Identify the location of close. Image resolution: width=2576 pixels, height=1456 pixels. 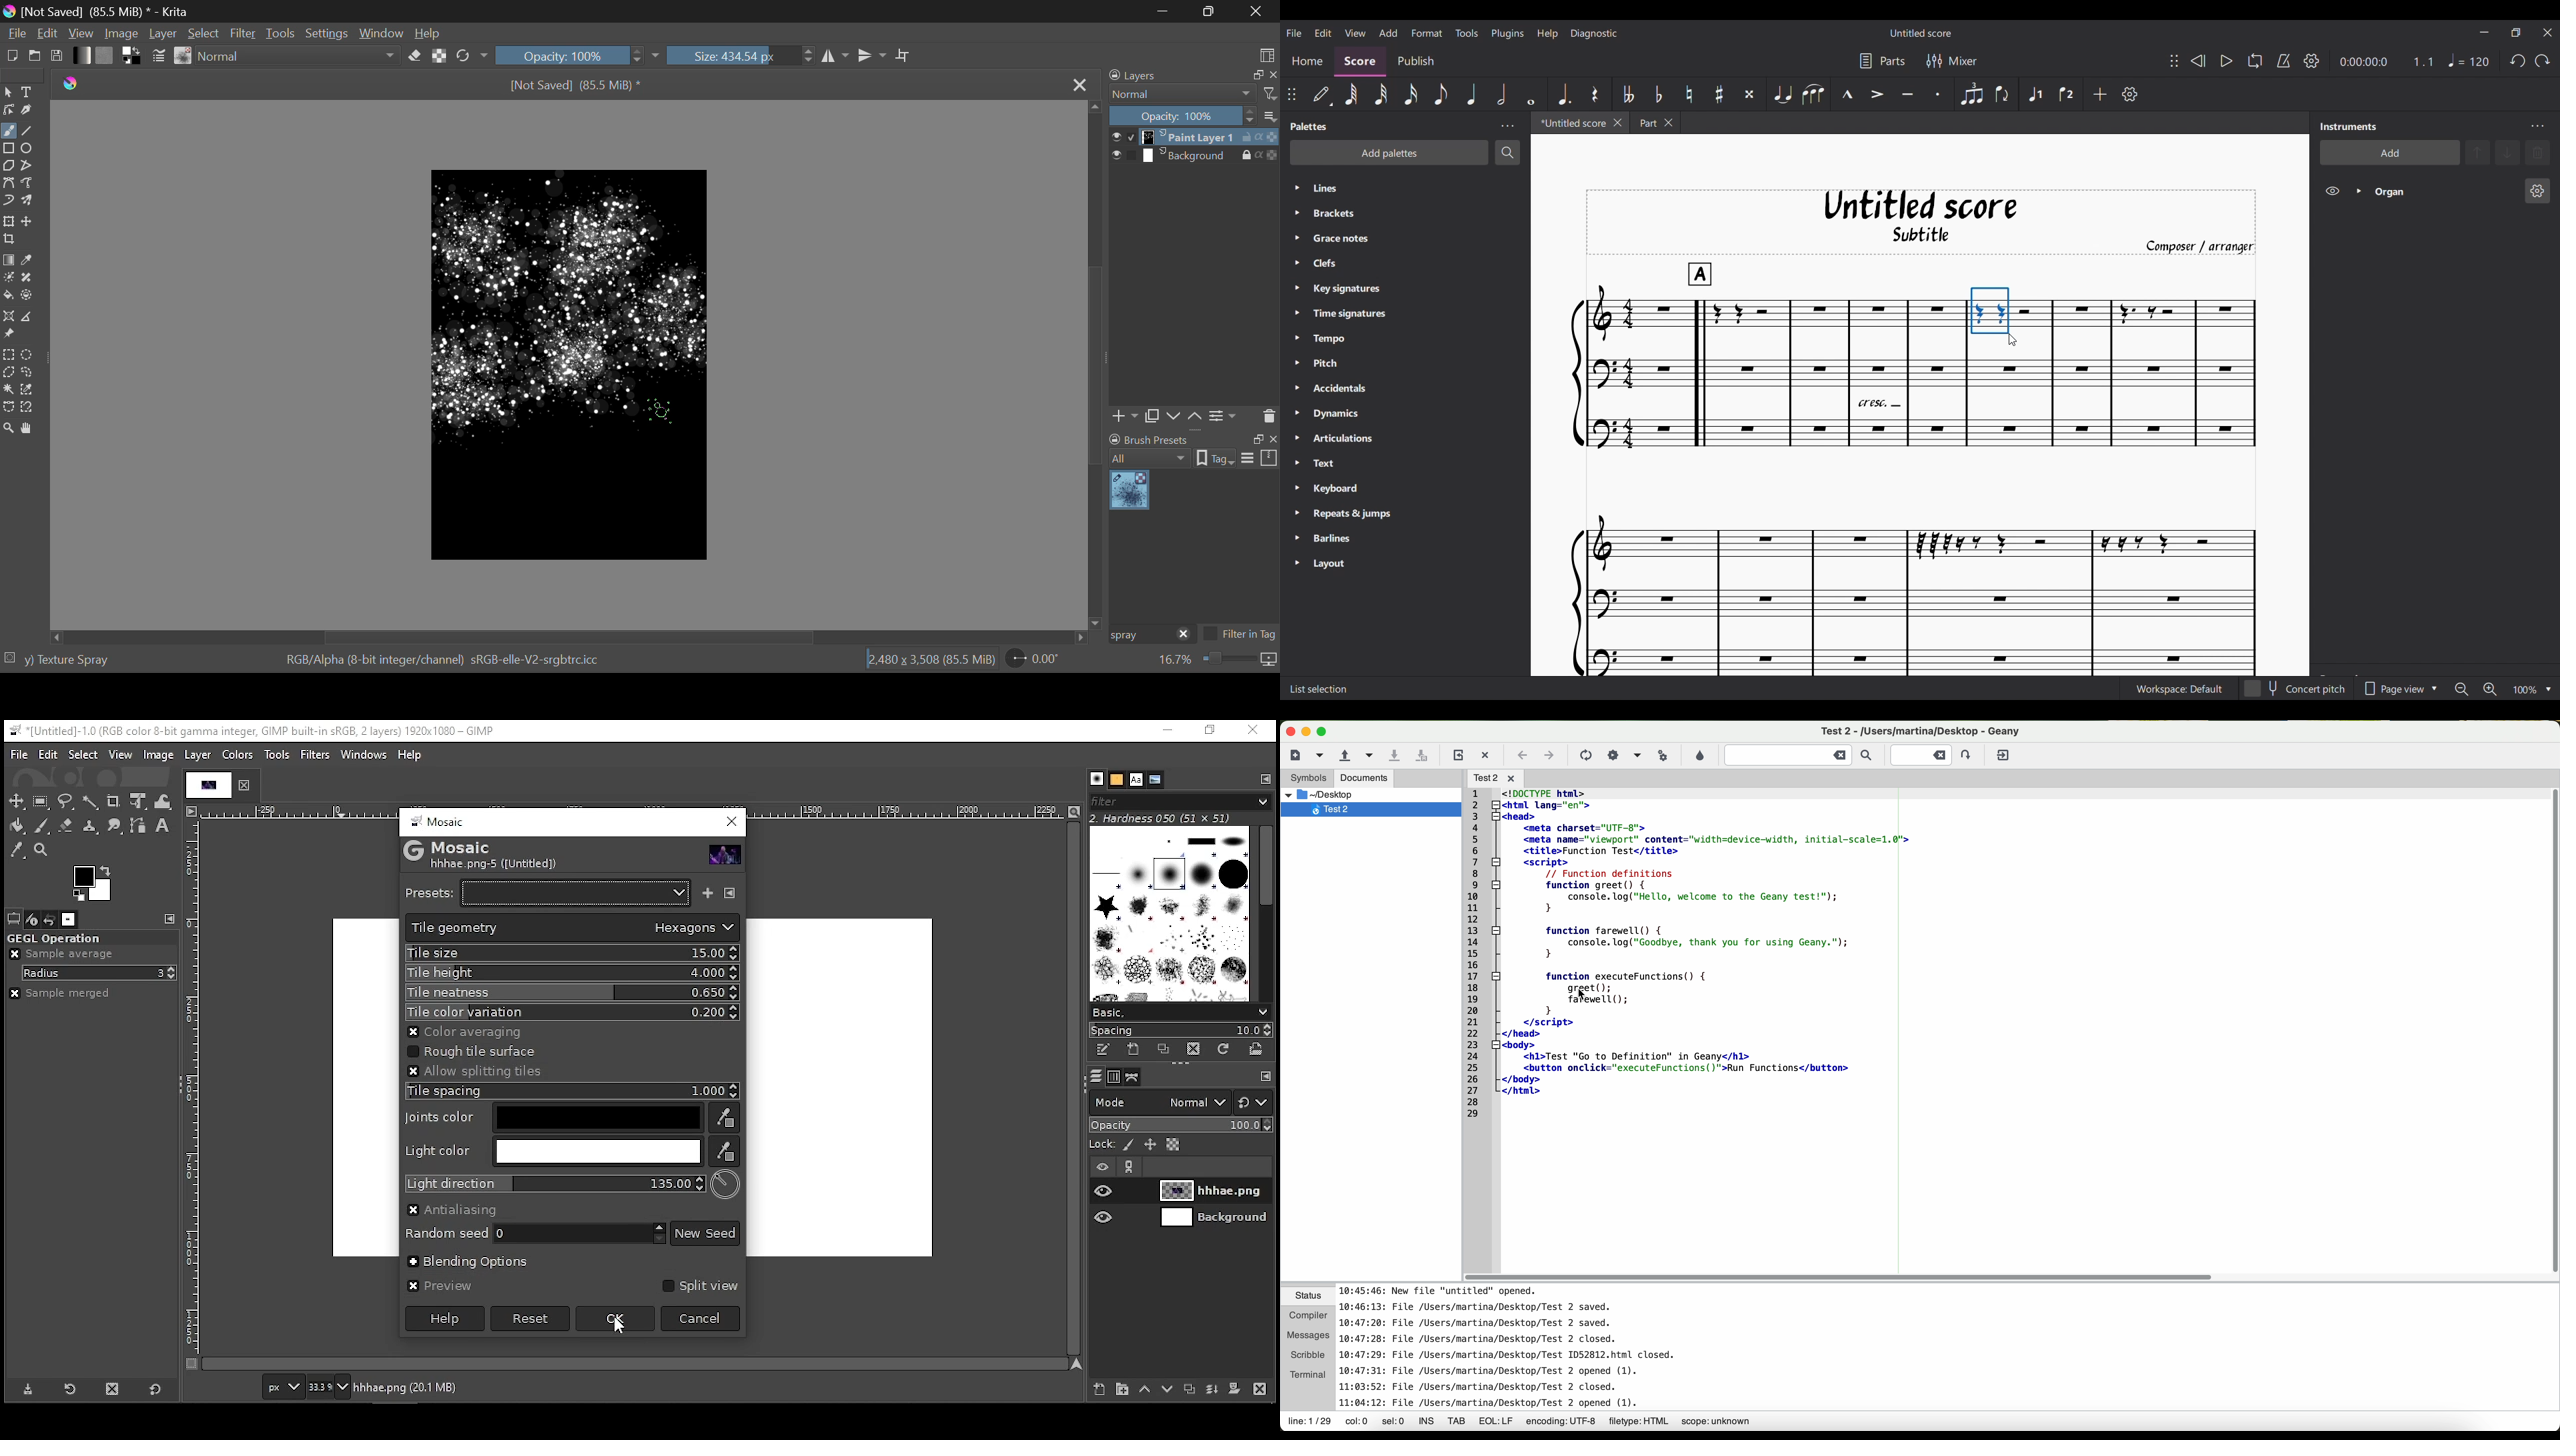
(1272, 439).